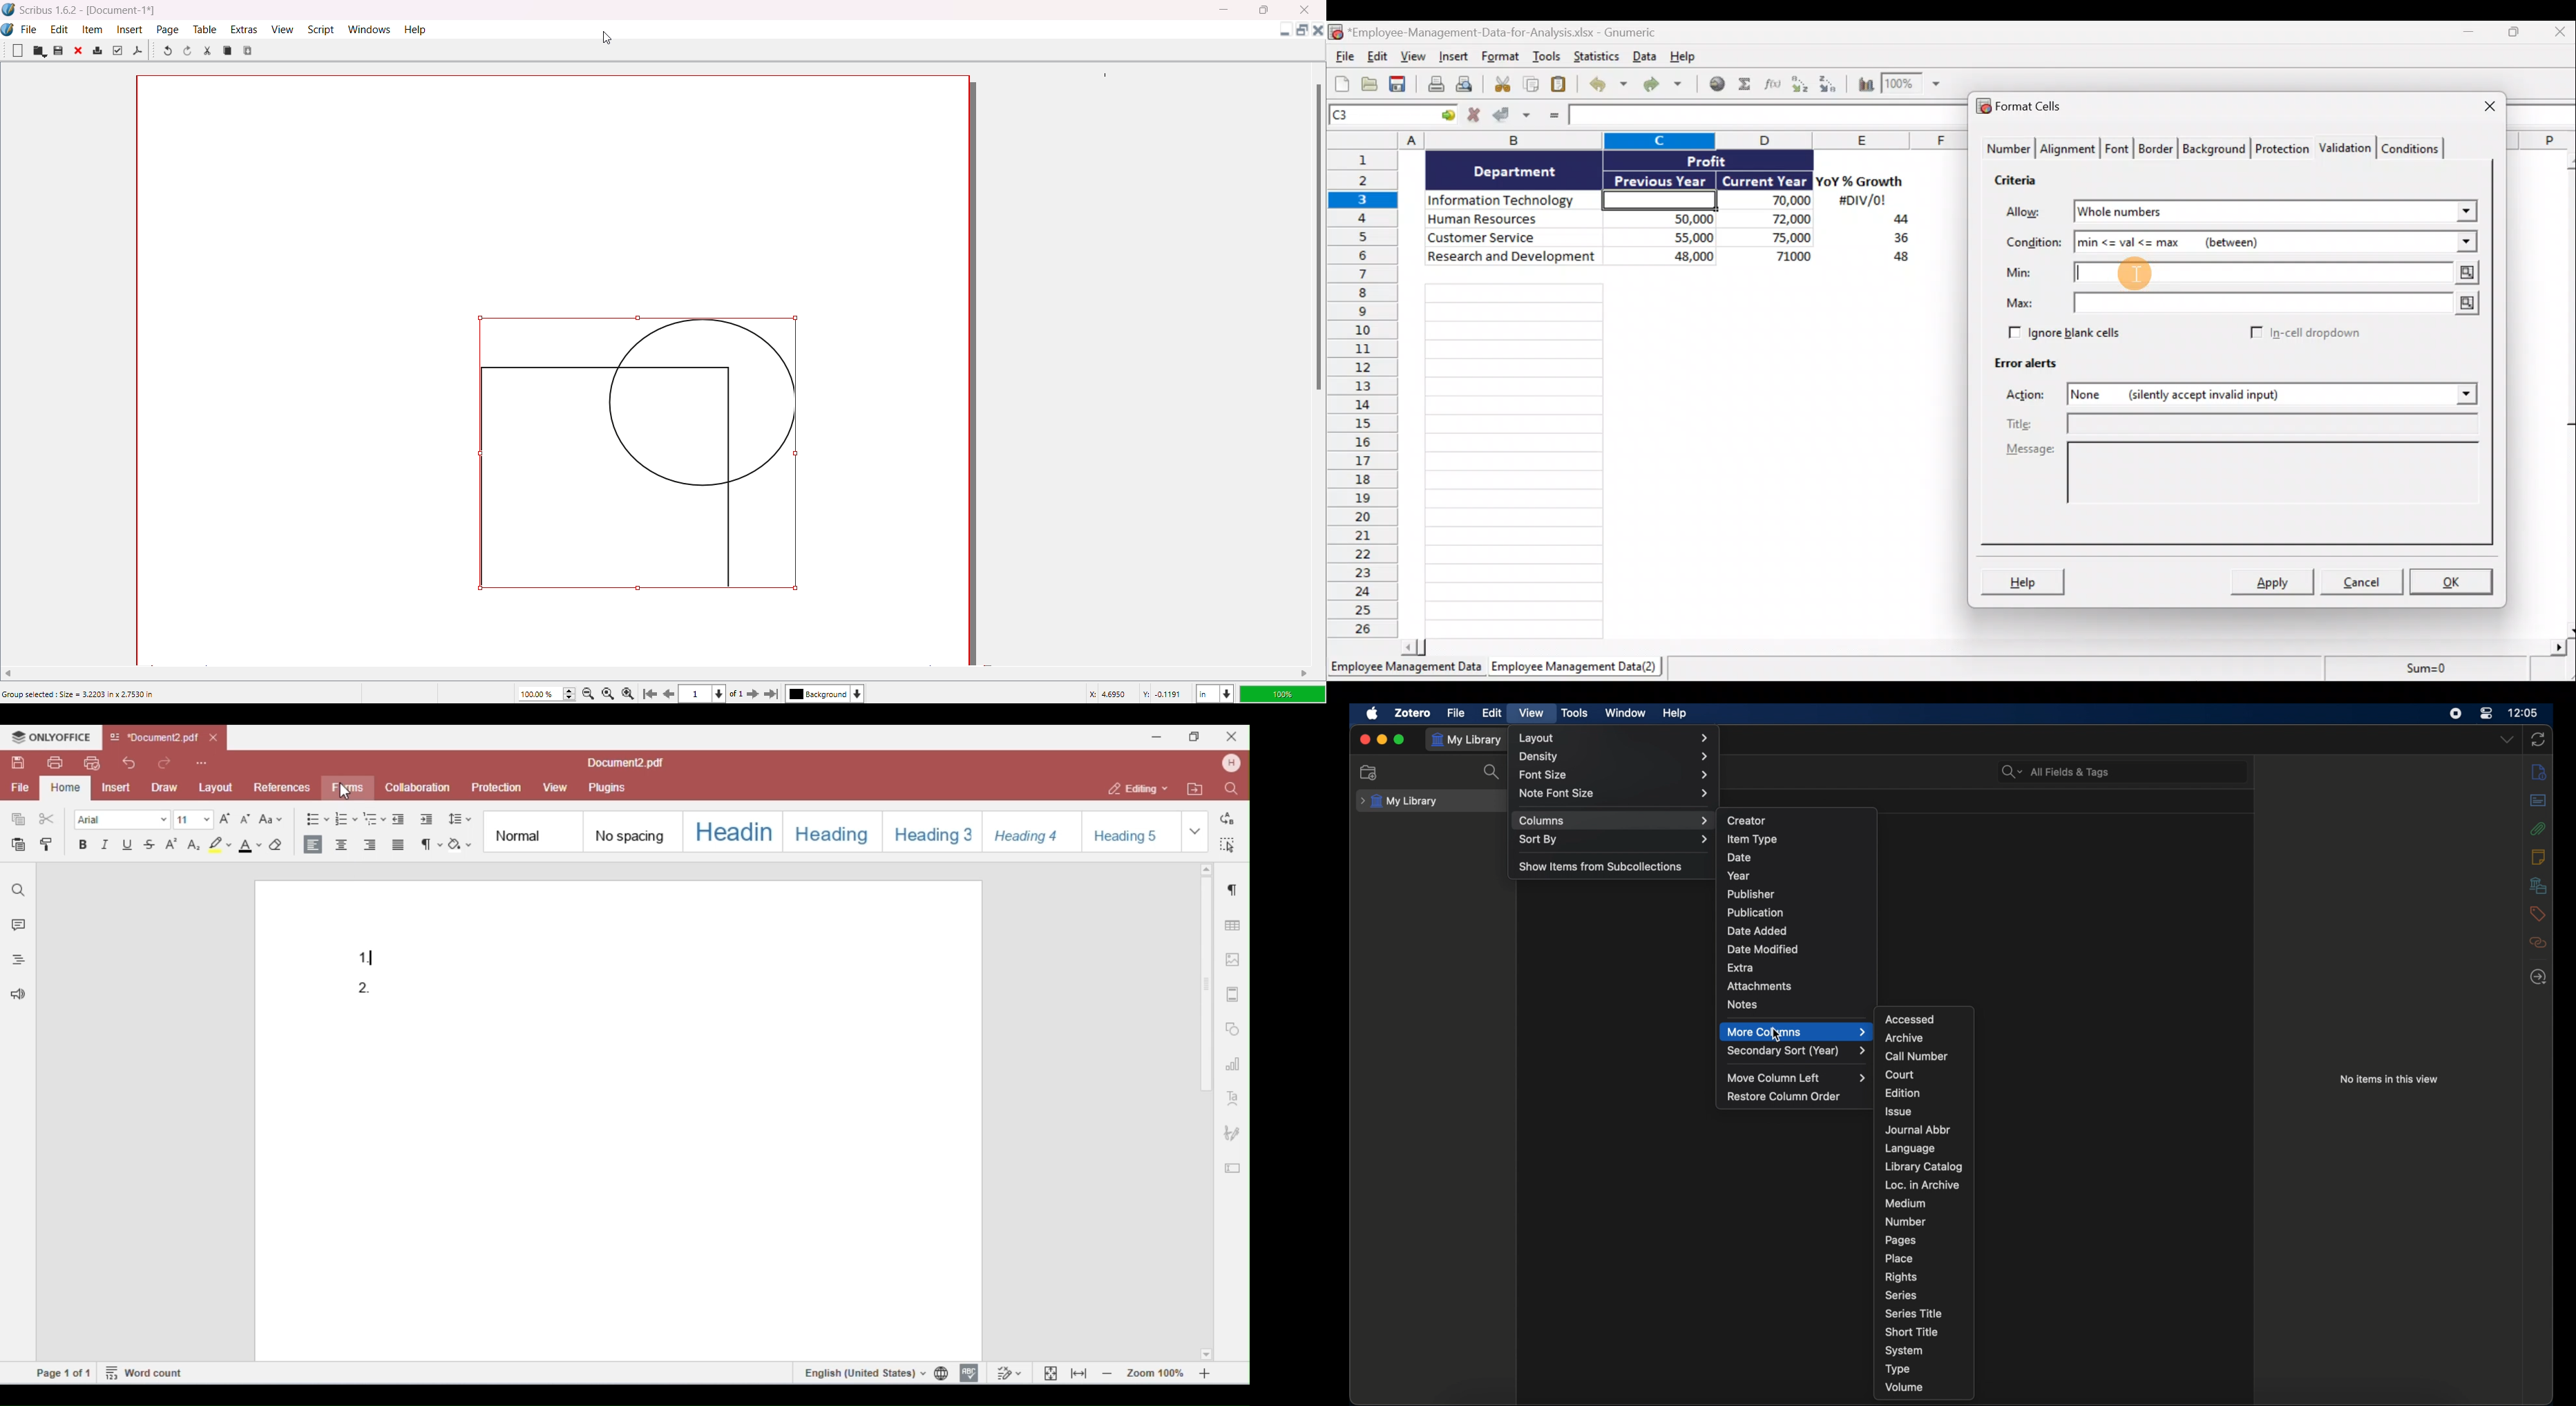  Describe the element at coordinates (1456, 59) in the screenshot. I see `Insert` at that location.